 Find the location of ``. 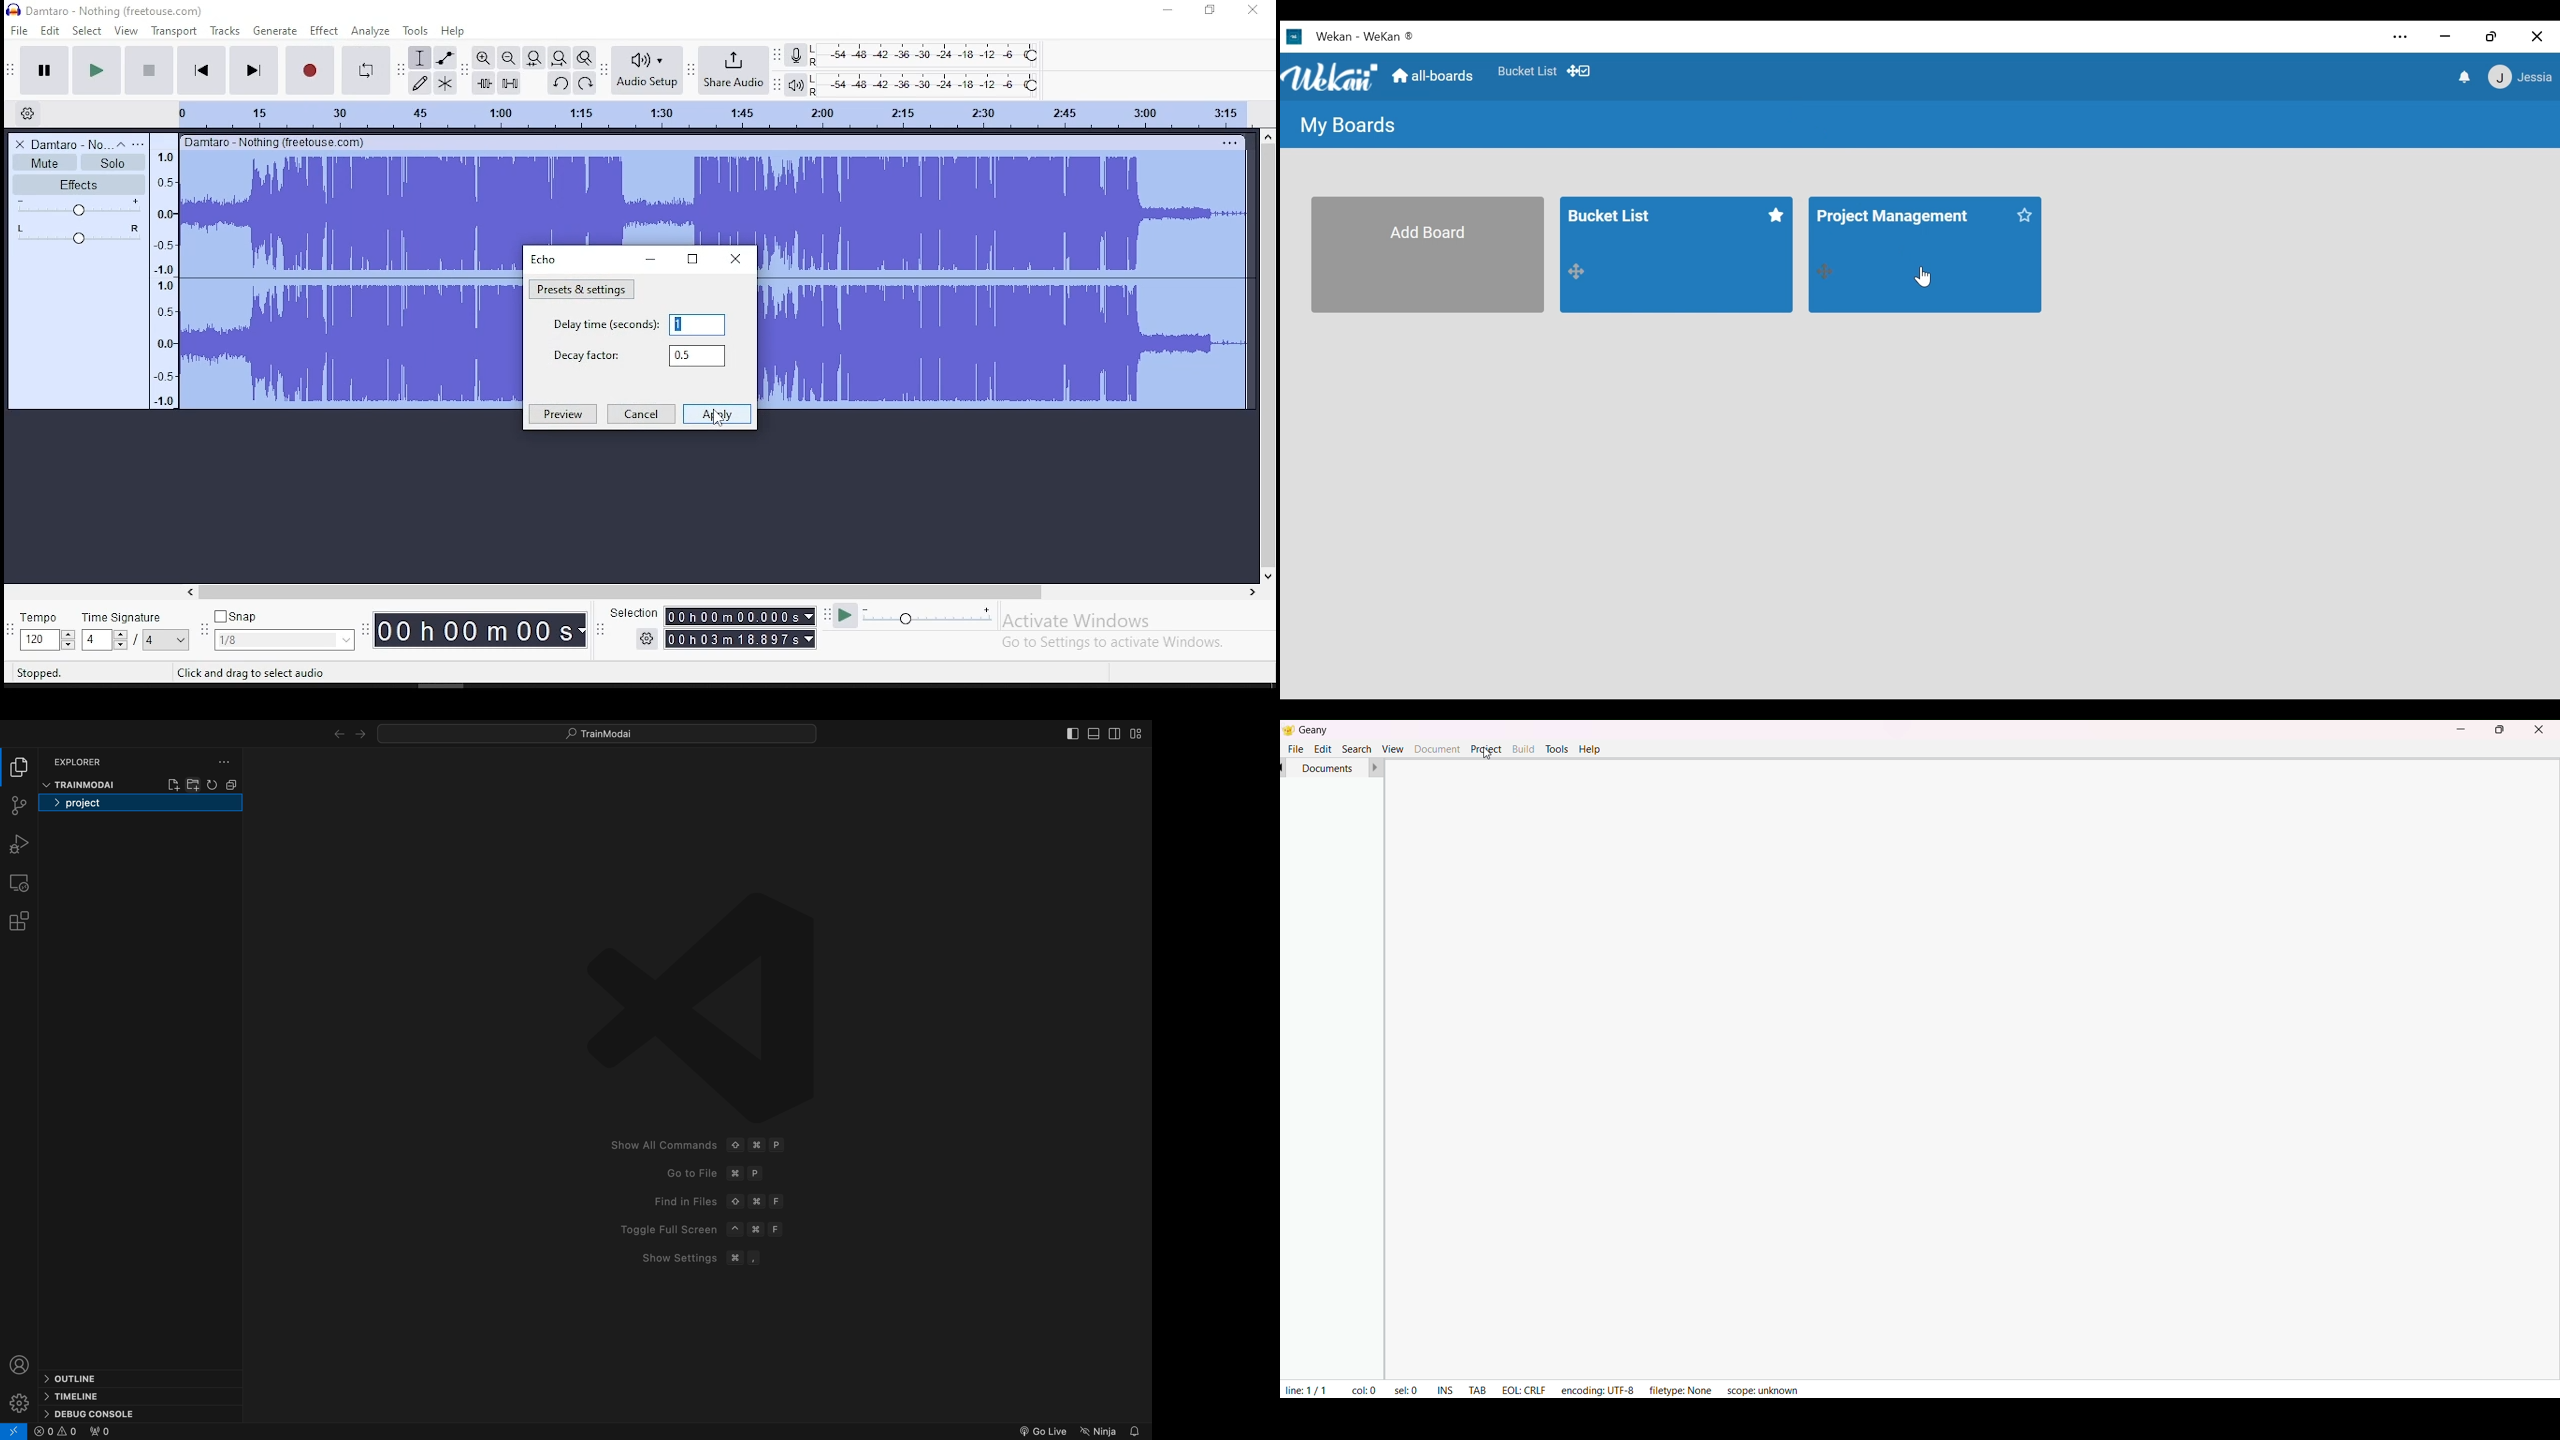

 is located at coordinates (825, 614).